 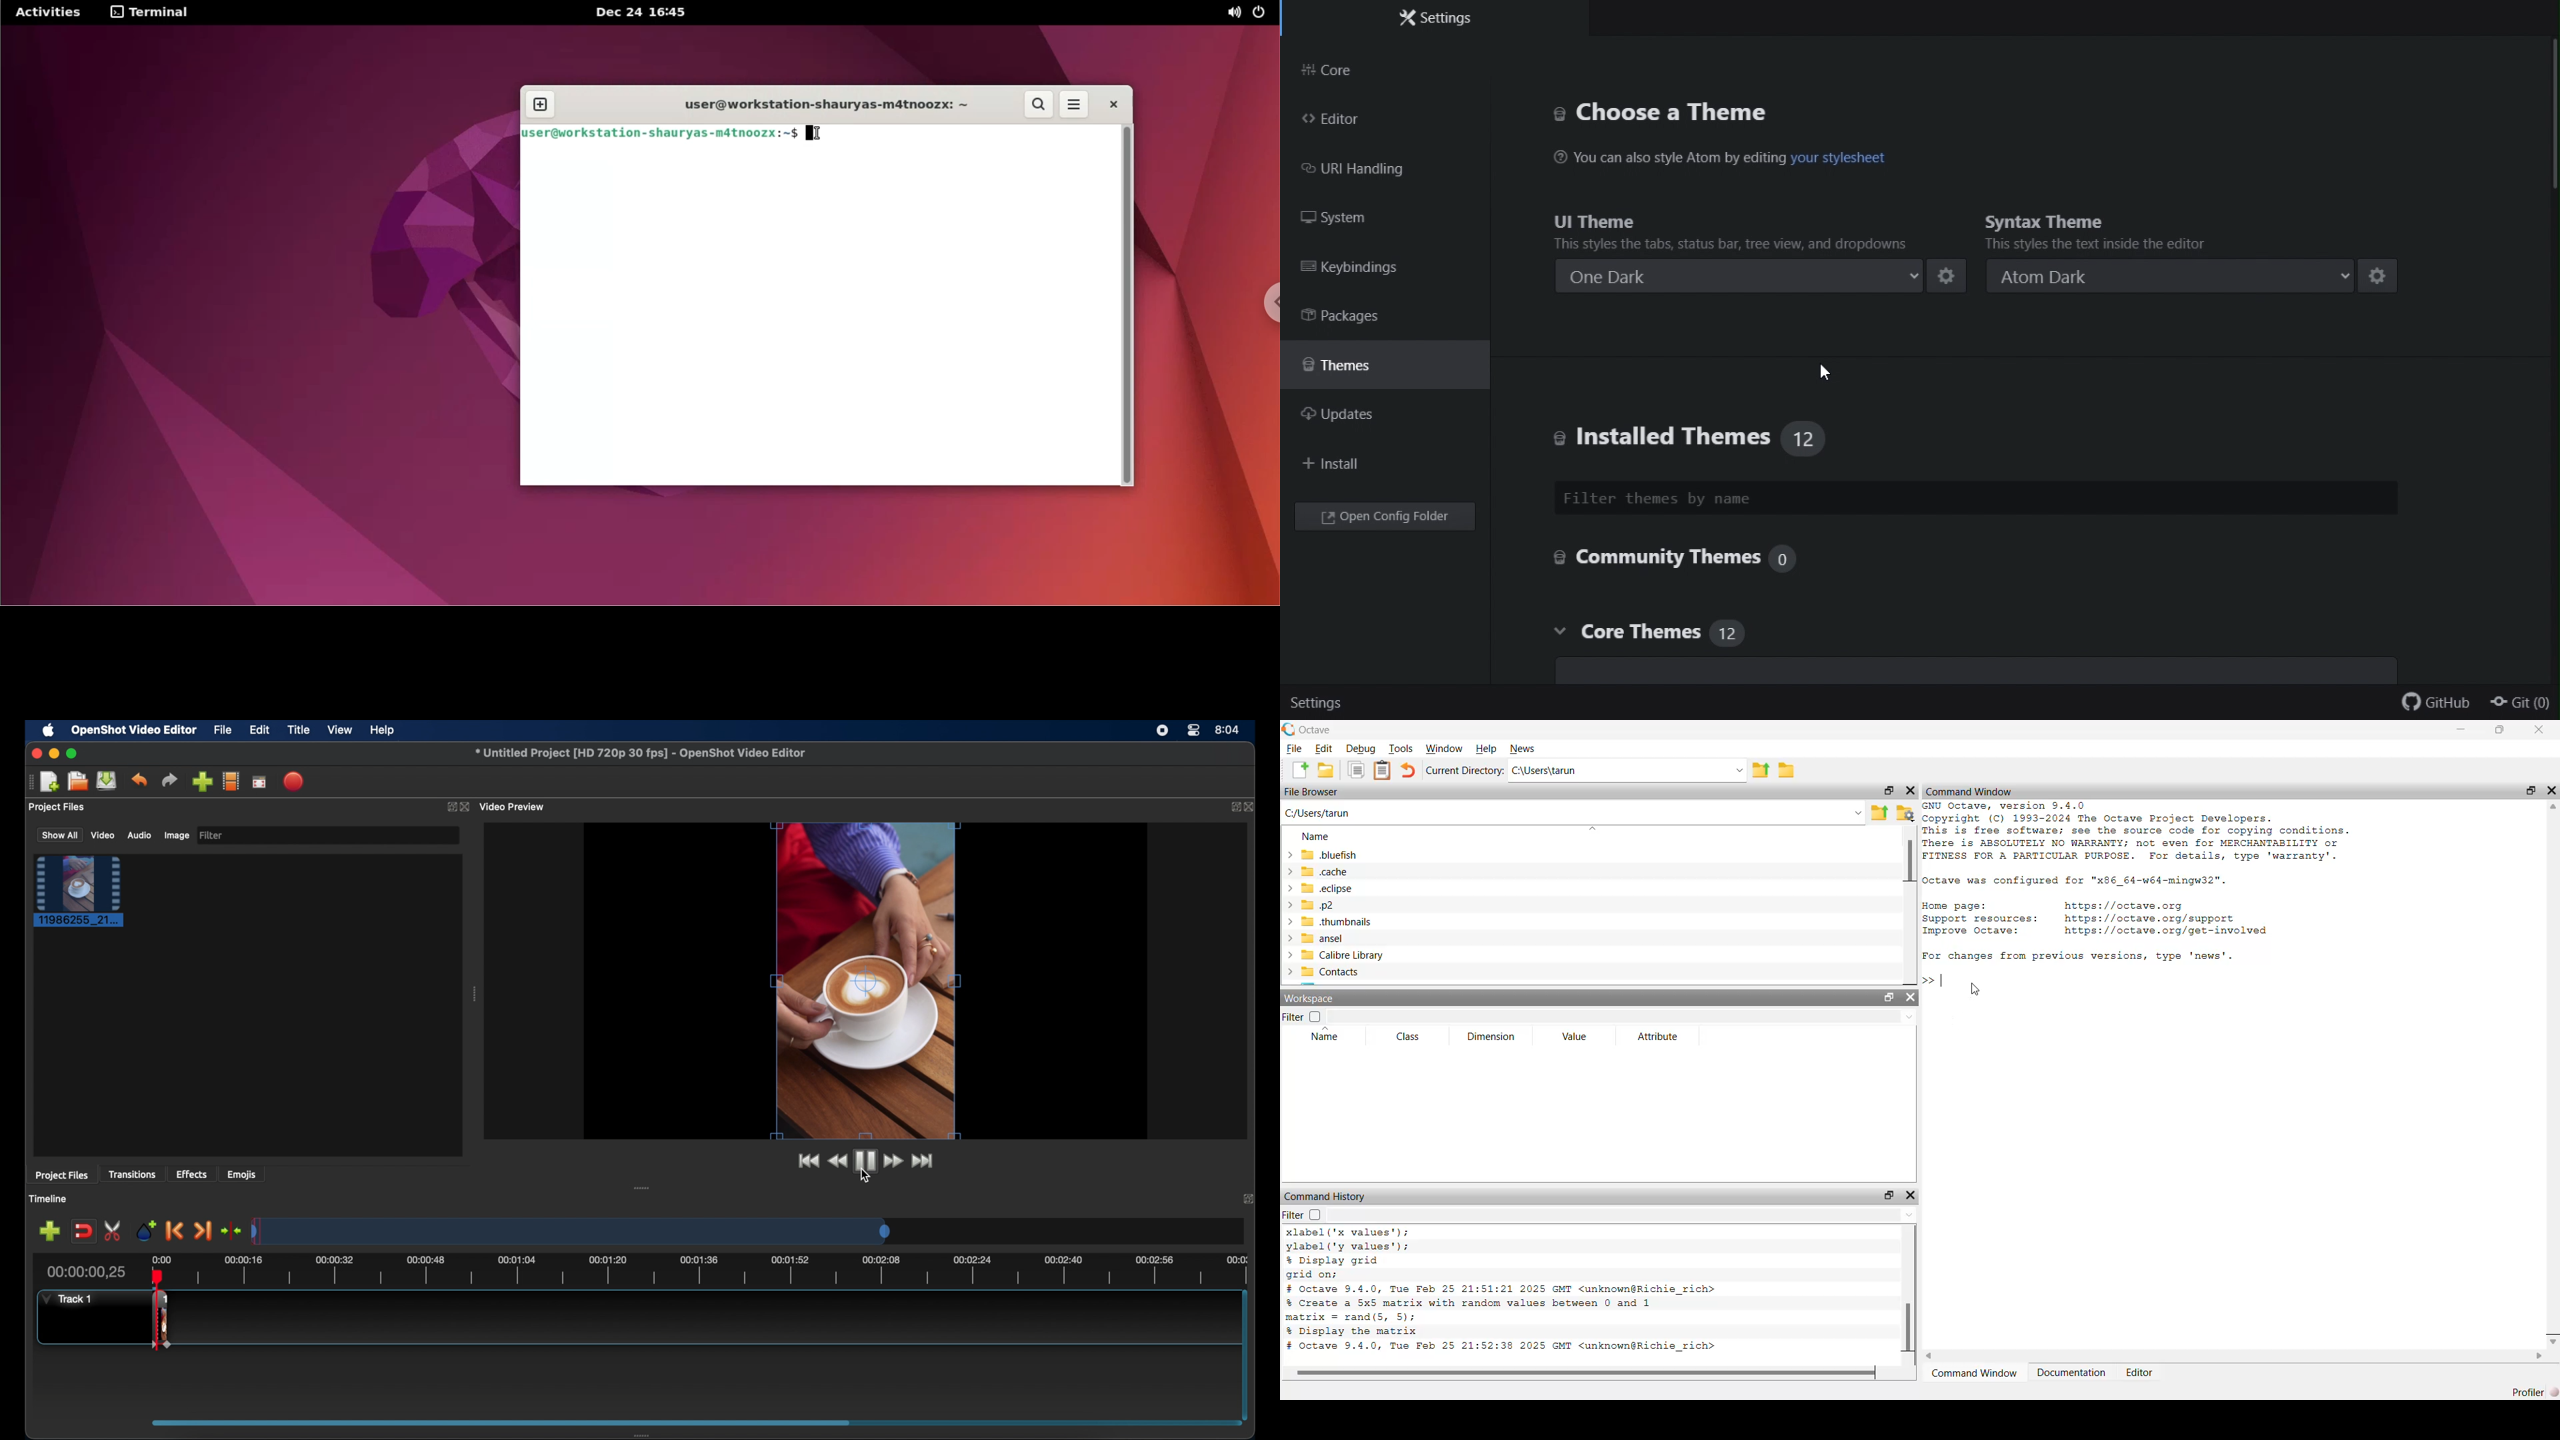 I want to click on Window, so click(x=1447, y=748).